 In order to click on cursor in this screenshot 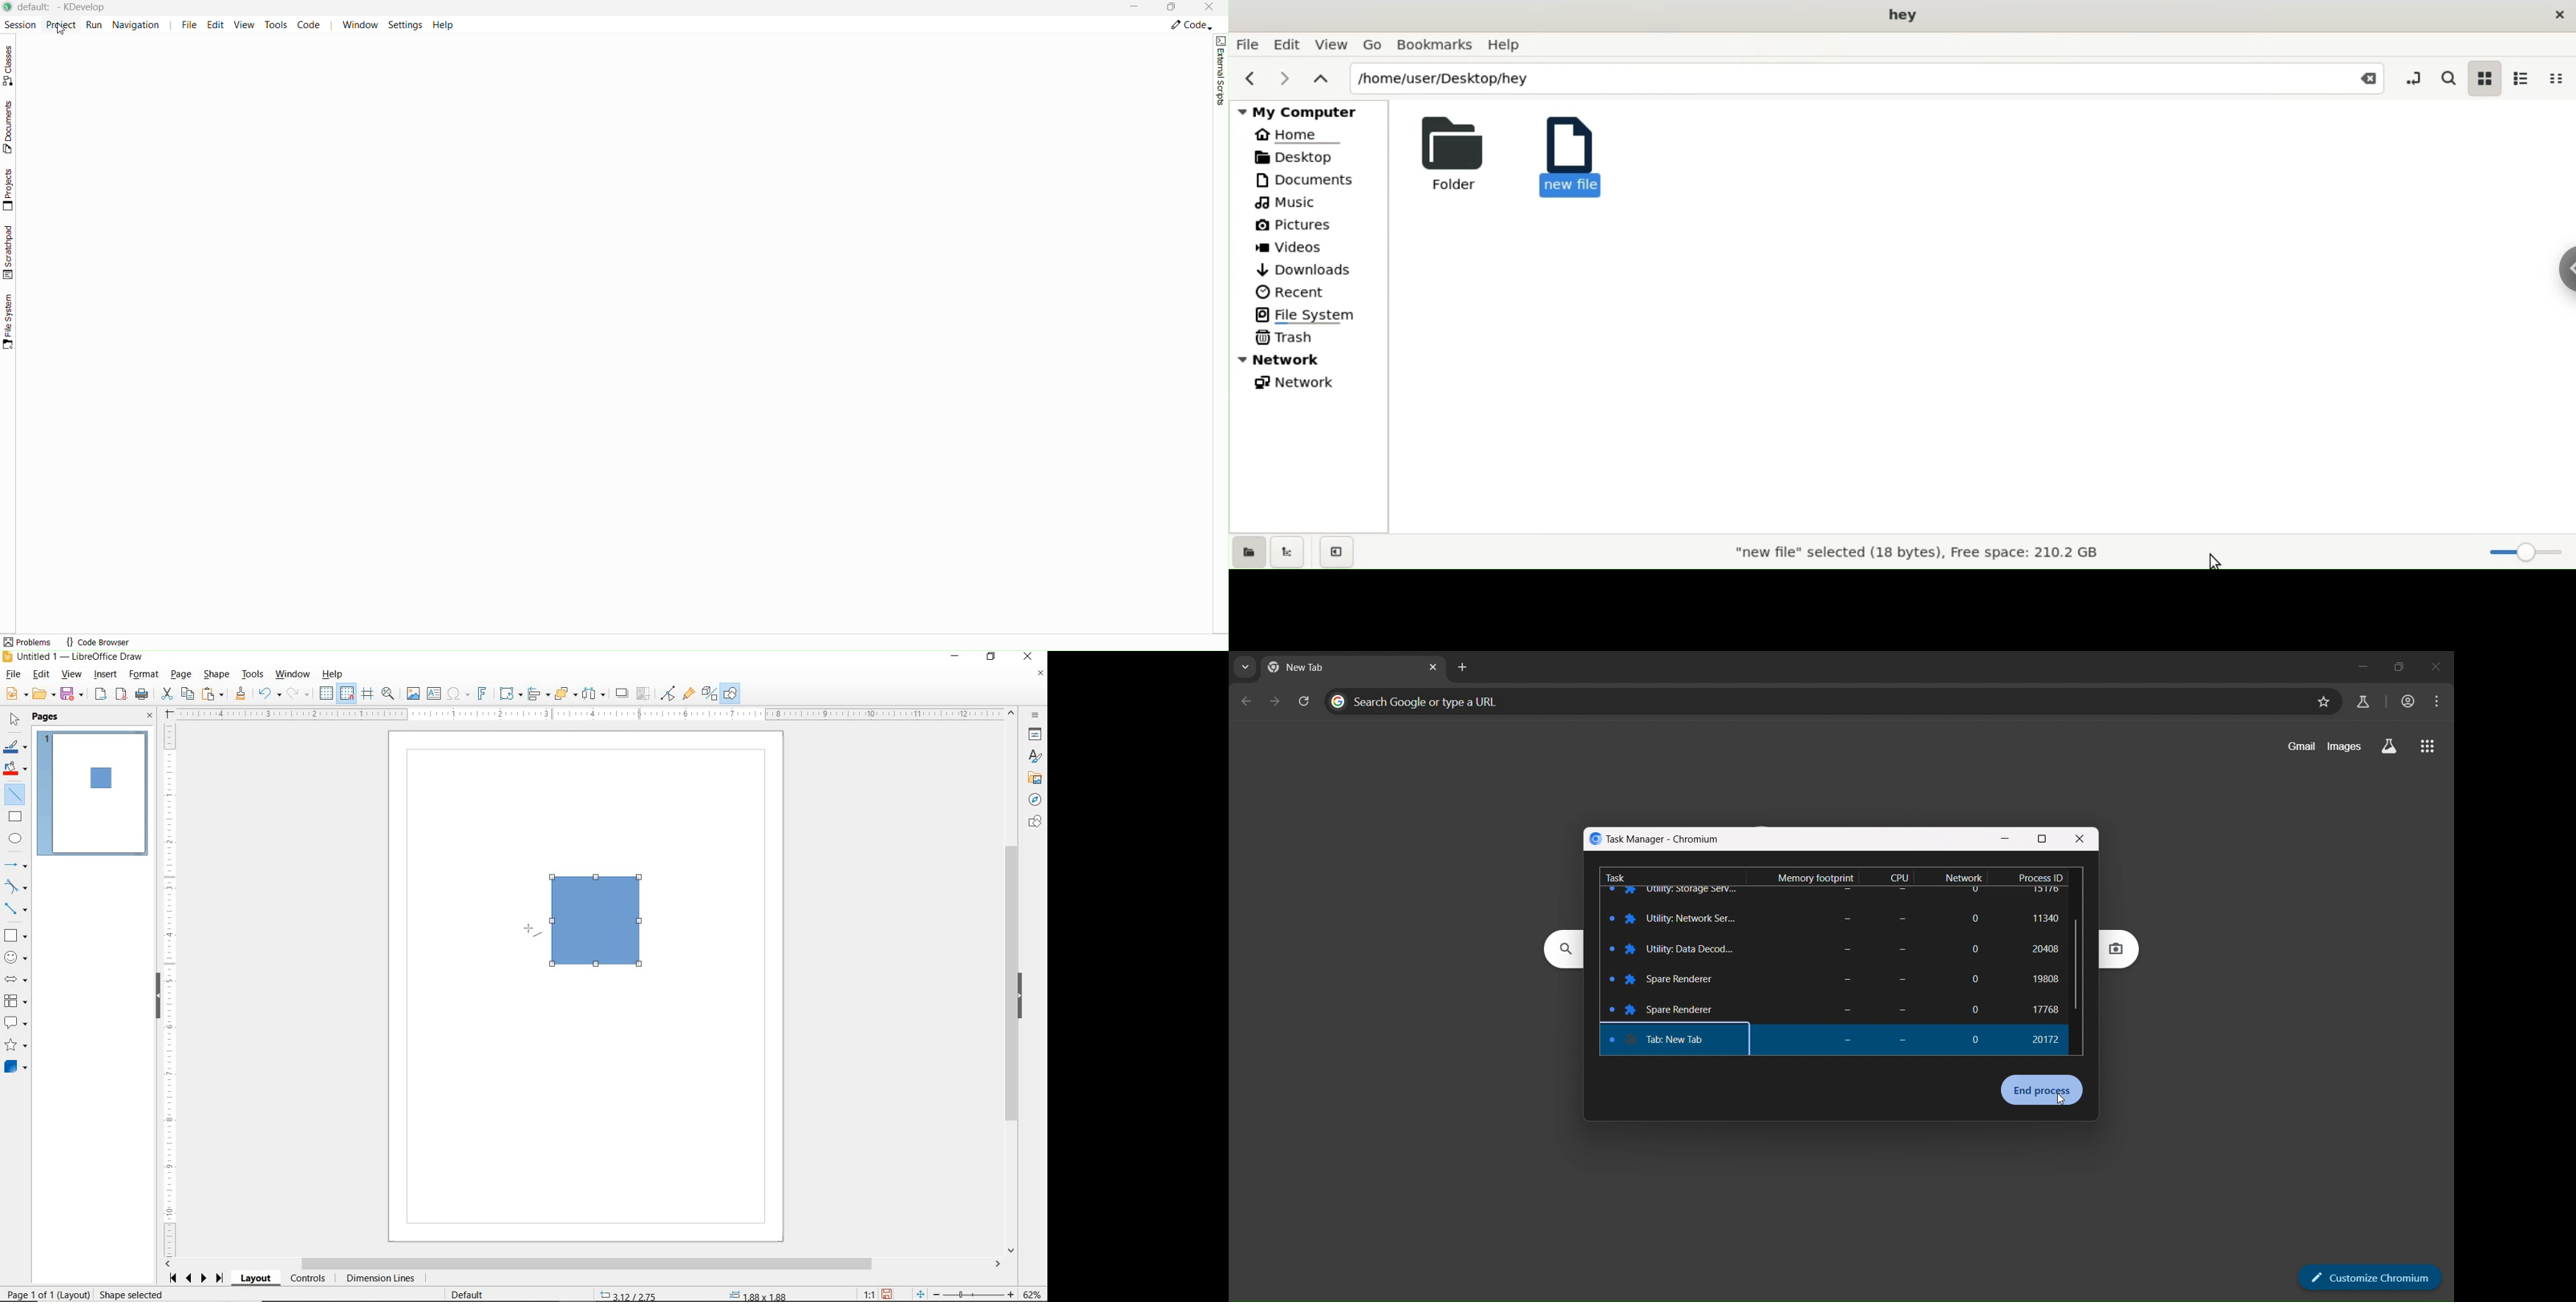, I will do `click(2227, 559)`.